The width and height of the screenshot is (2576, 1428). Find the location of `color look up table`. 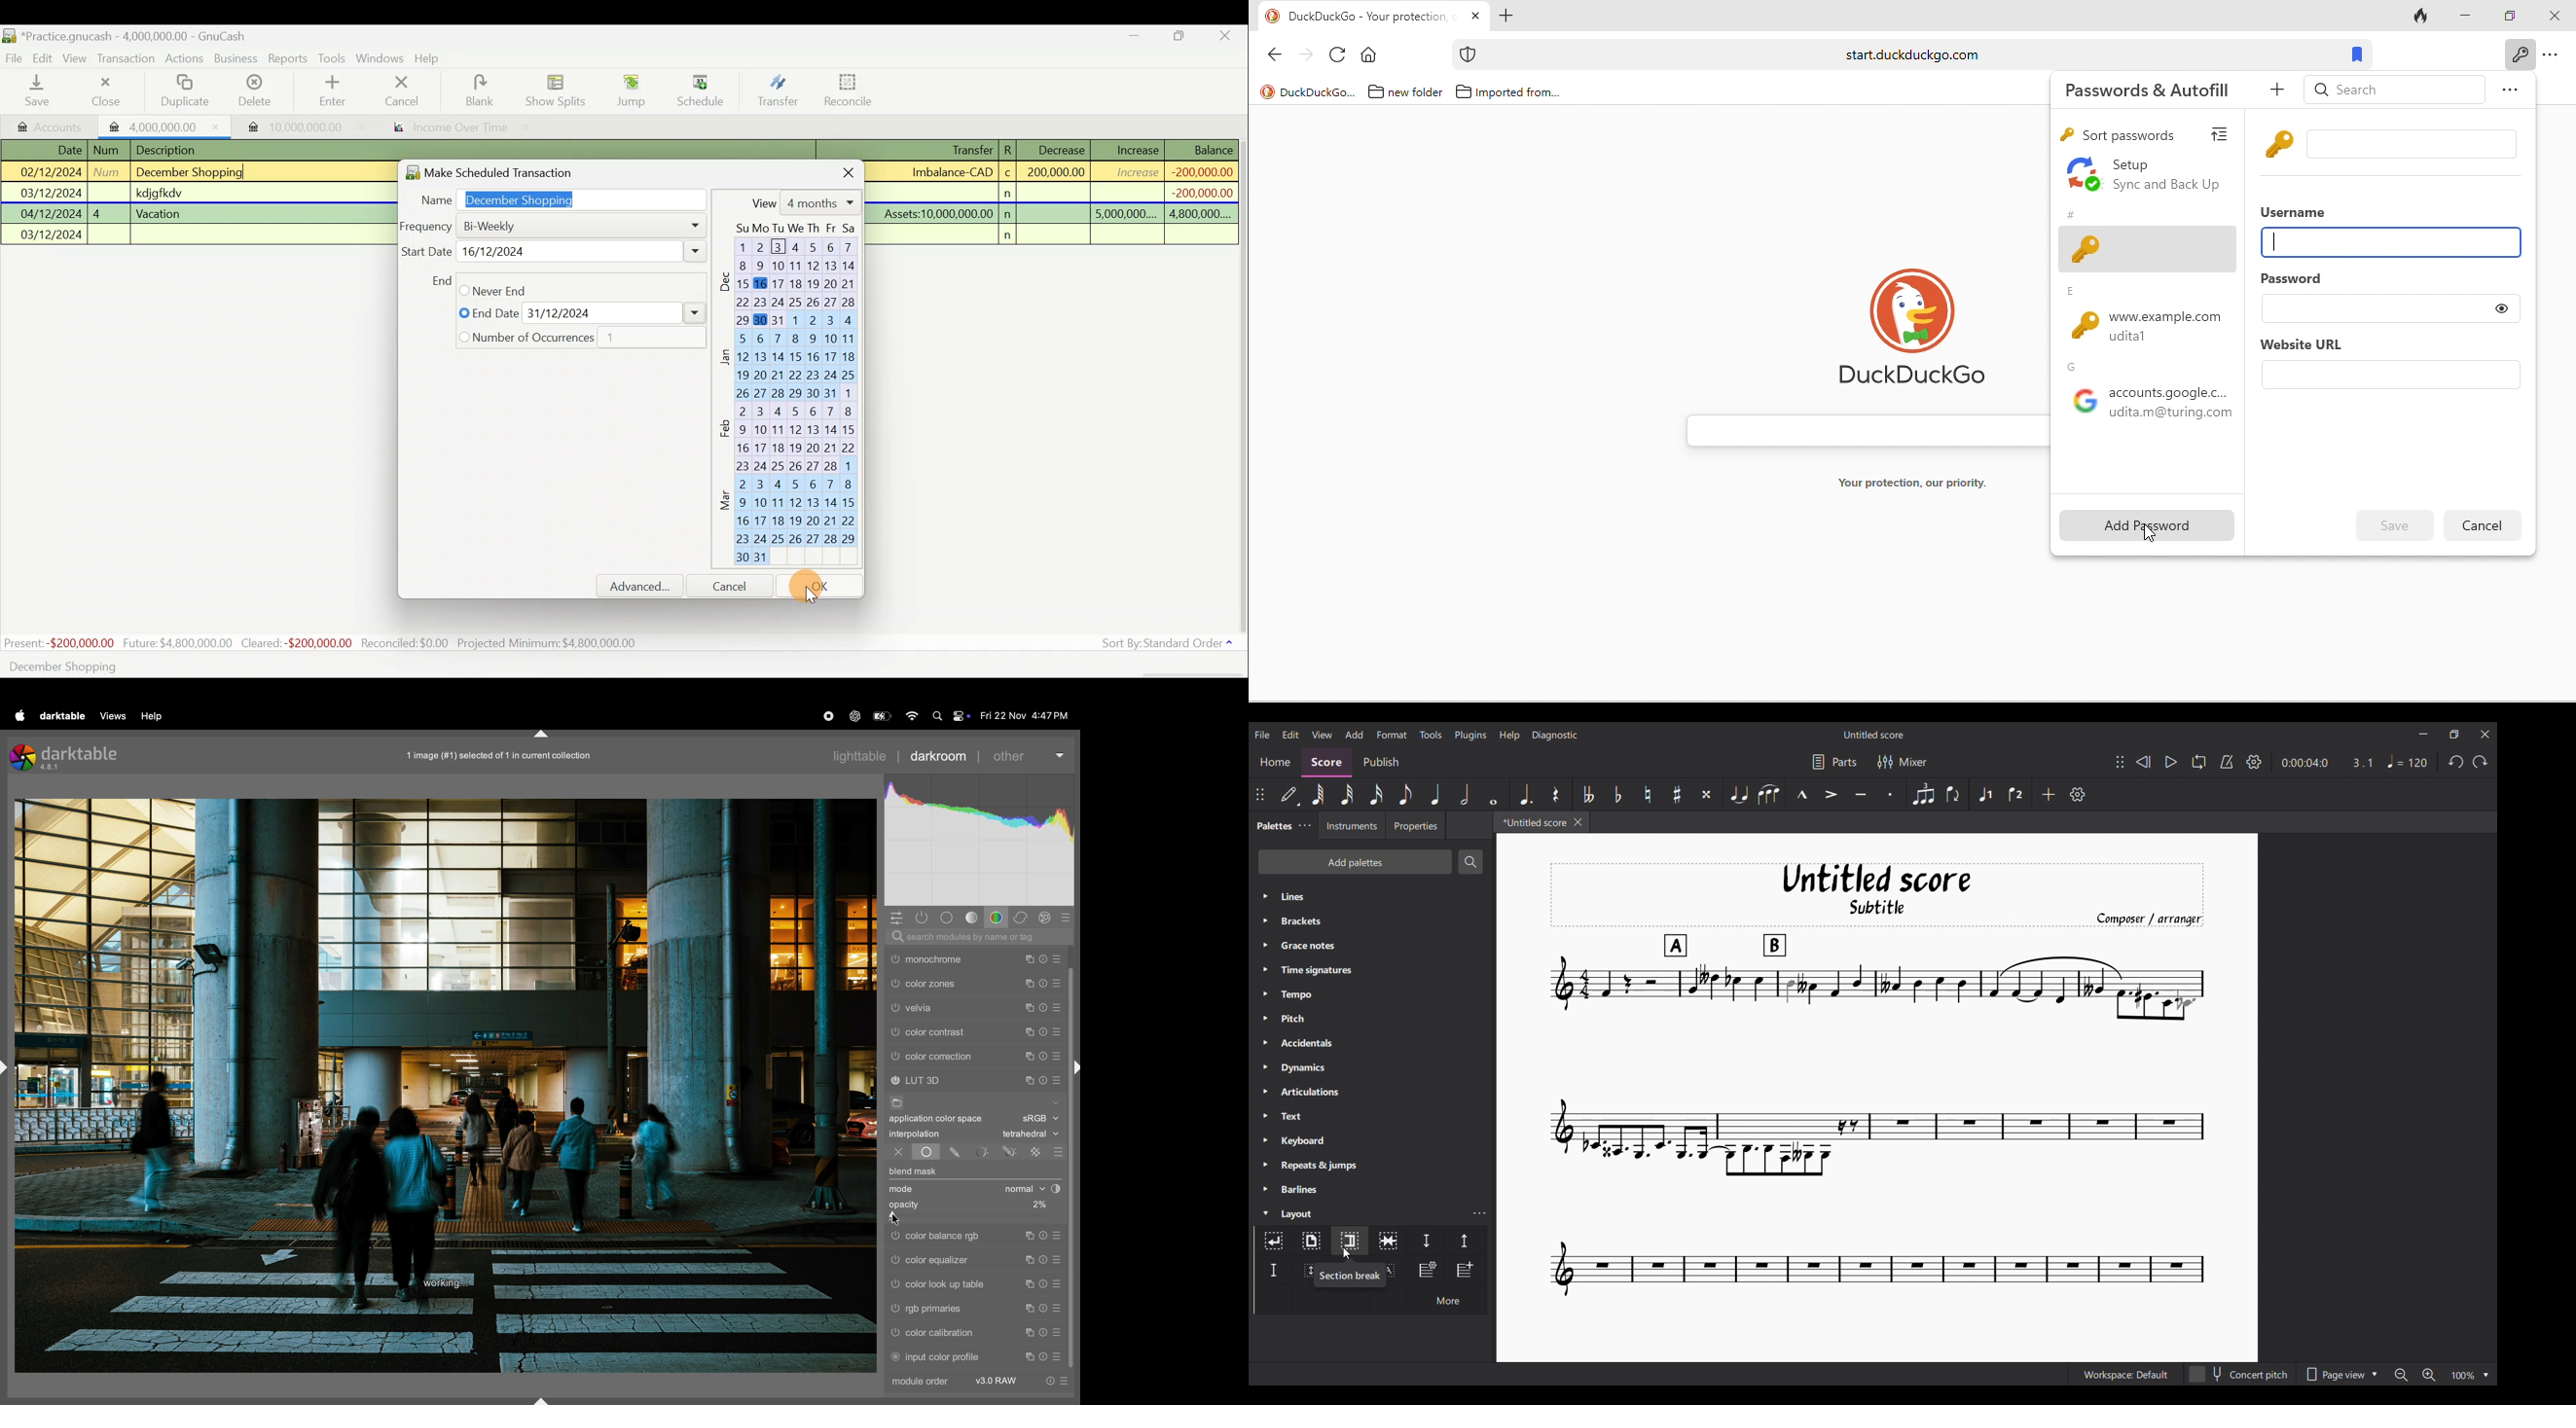

color look up table is located at coordinates (951, 1284).